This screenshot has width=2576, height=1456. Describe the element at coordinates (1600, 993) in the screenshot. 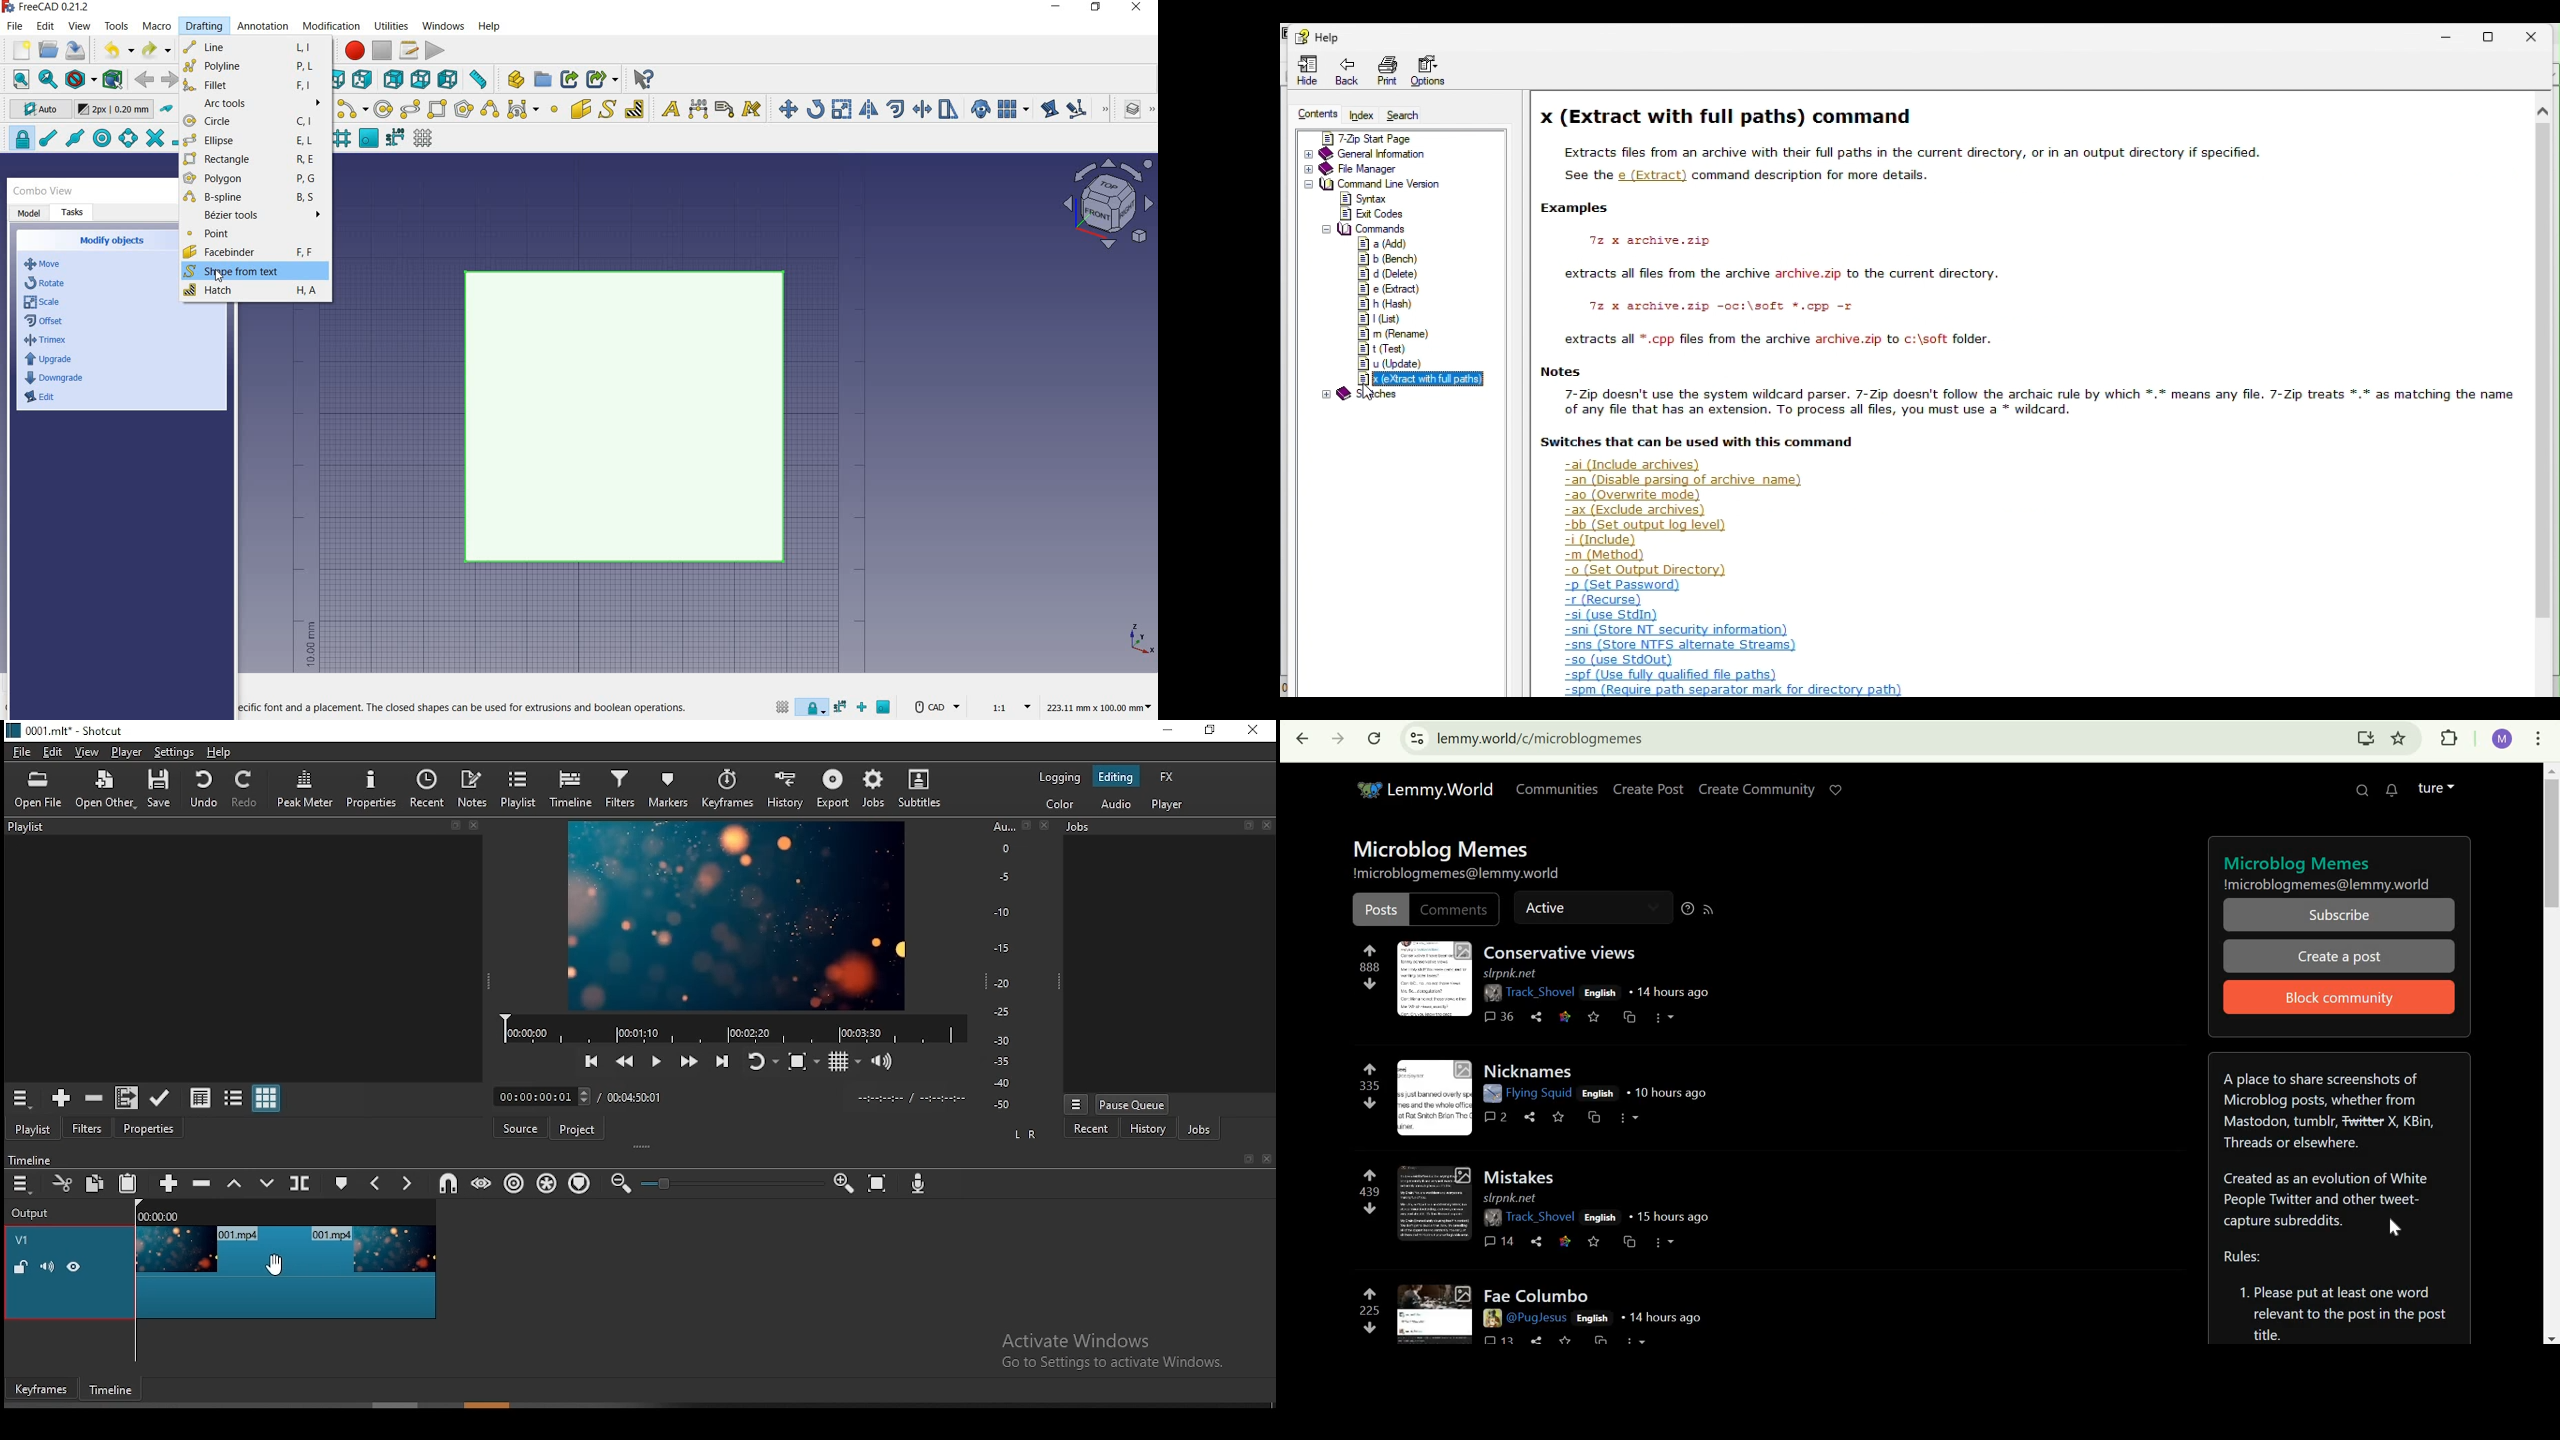

I see `English` at that location.